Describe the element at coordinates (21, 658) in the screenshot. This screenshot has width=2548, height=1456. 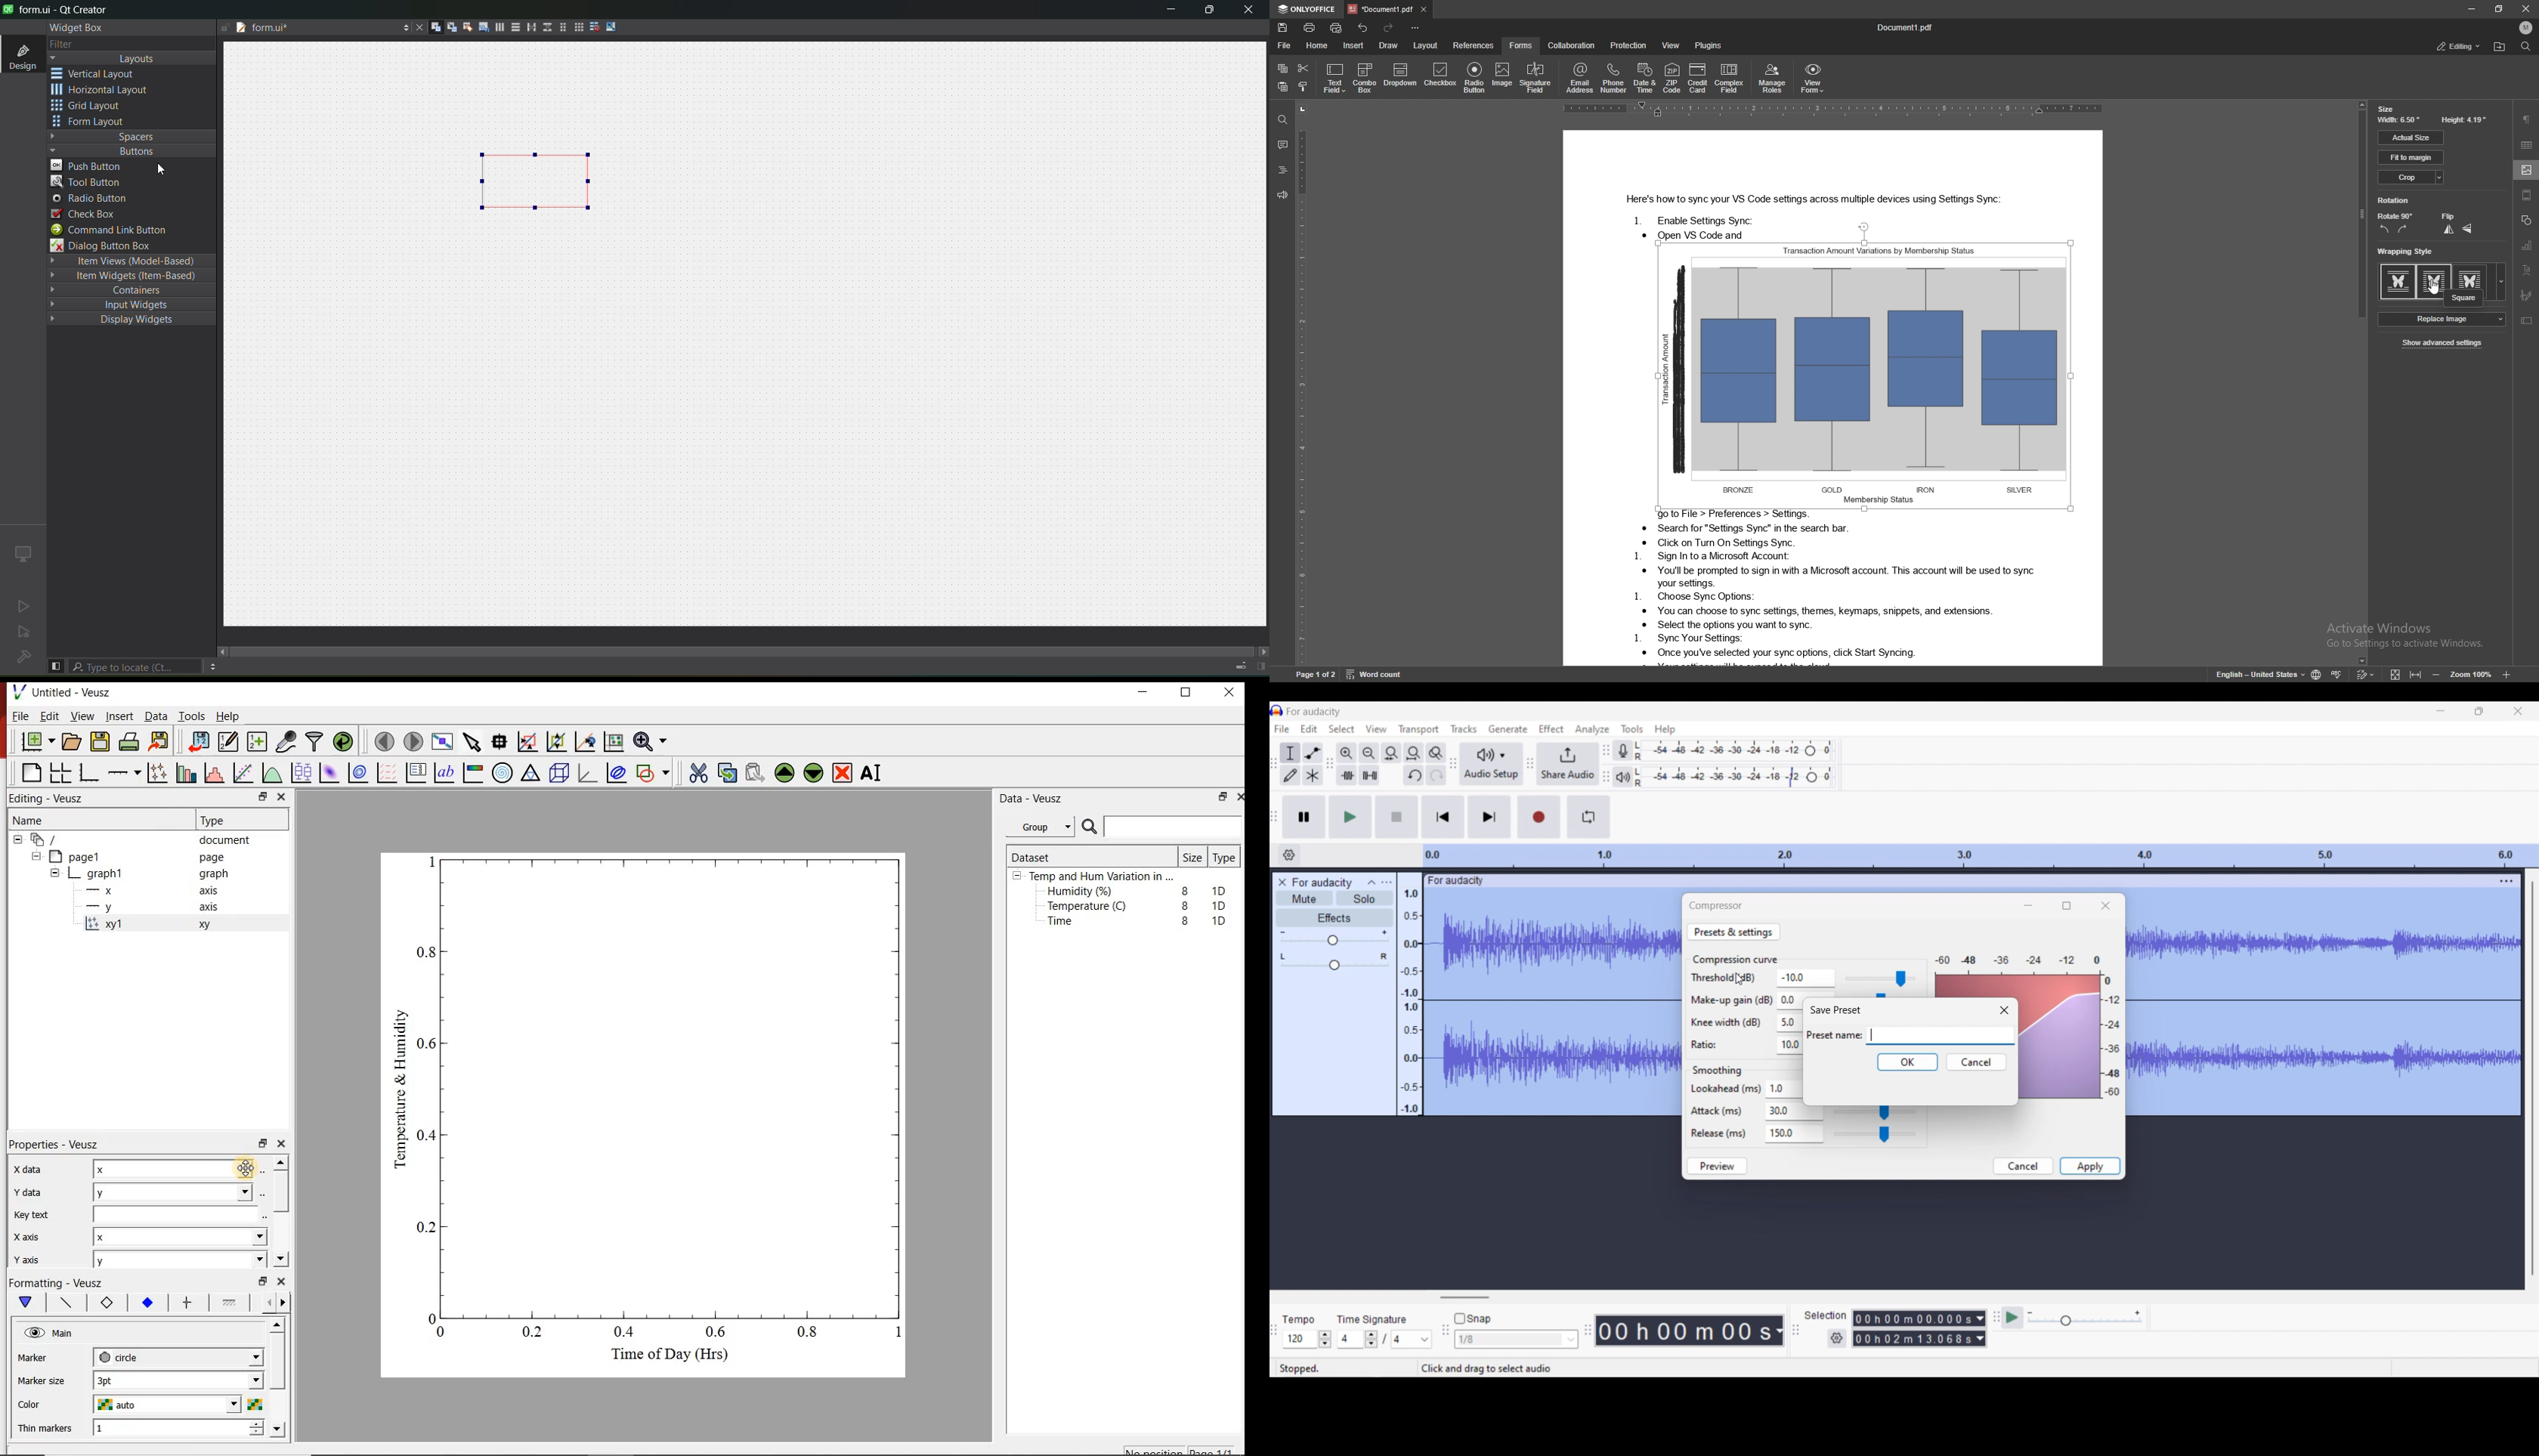
I see `no project loading` at that location.